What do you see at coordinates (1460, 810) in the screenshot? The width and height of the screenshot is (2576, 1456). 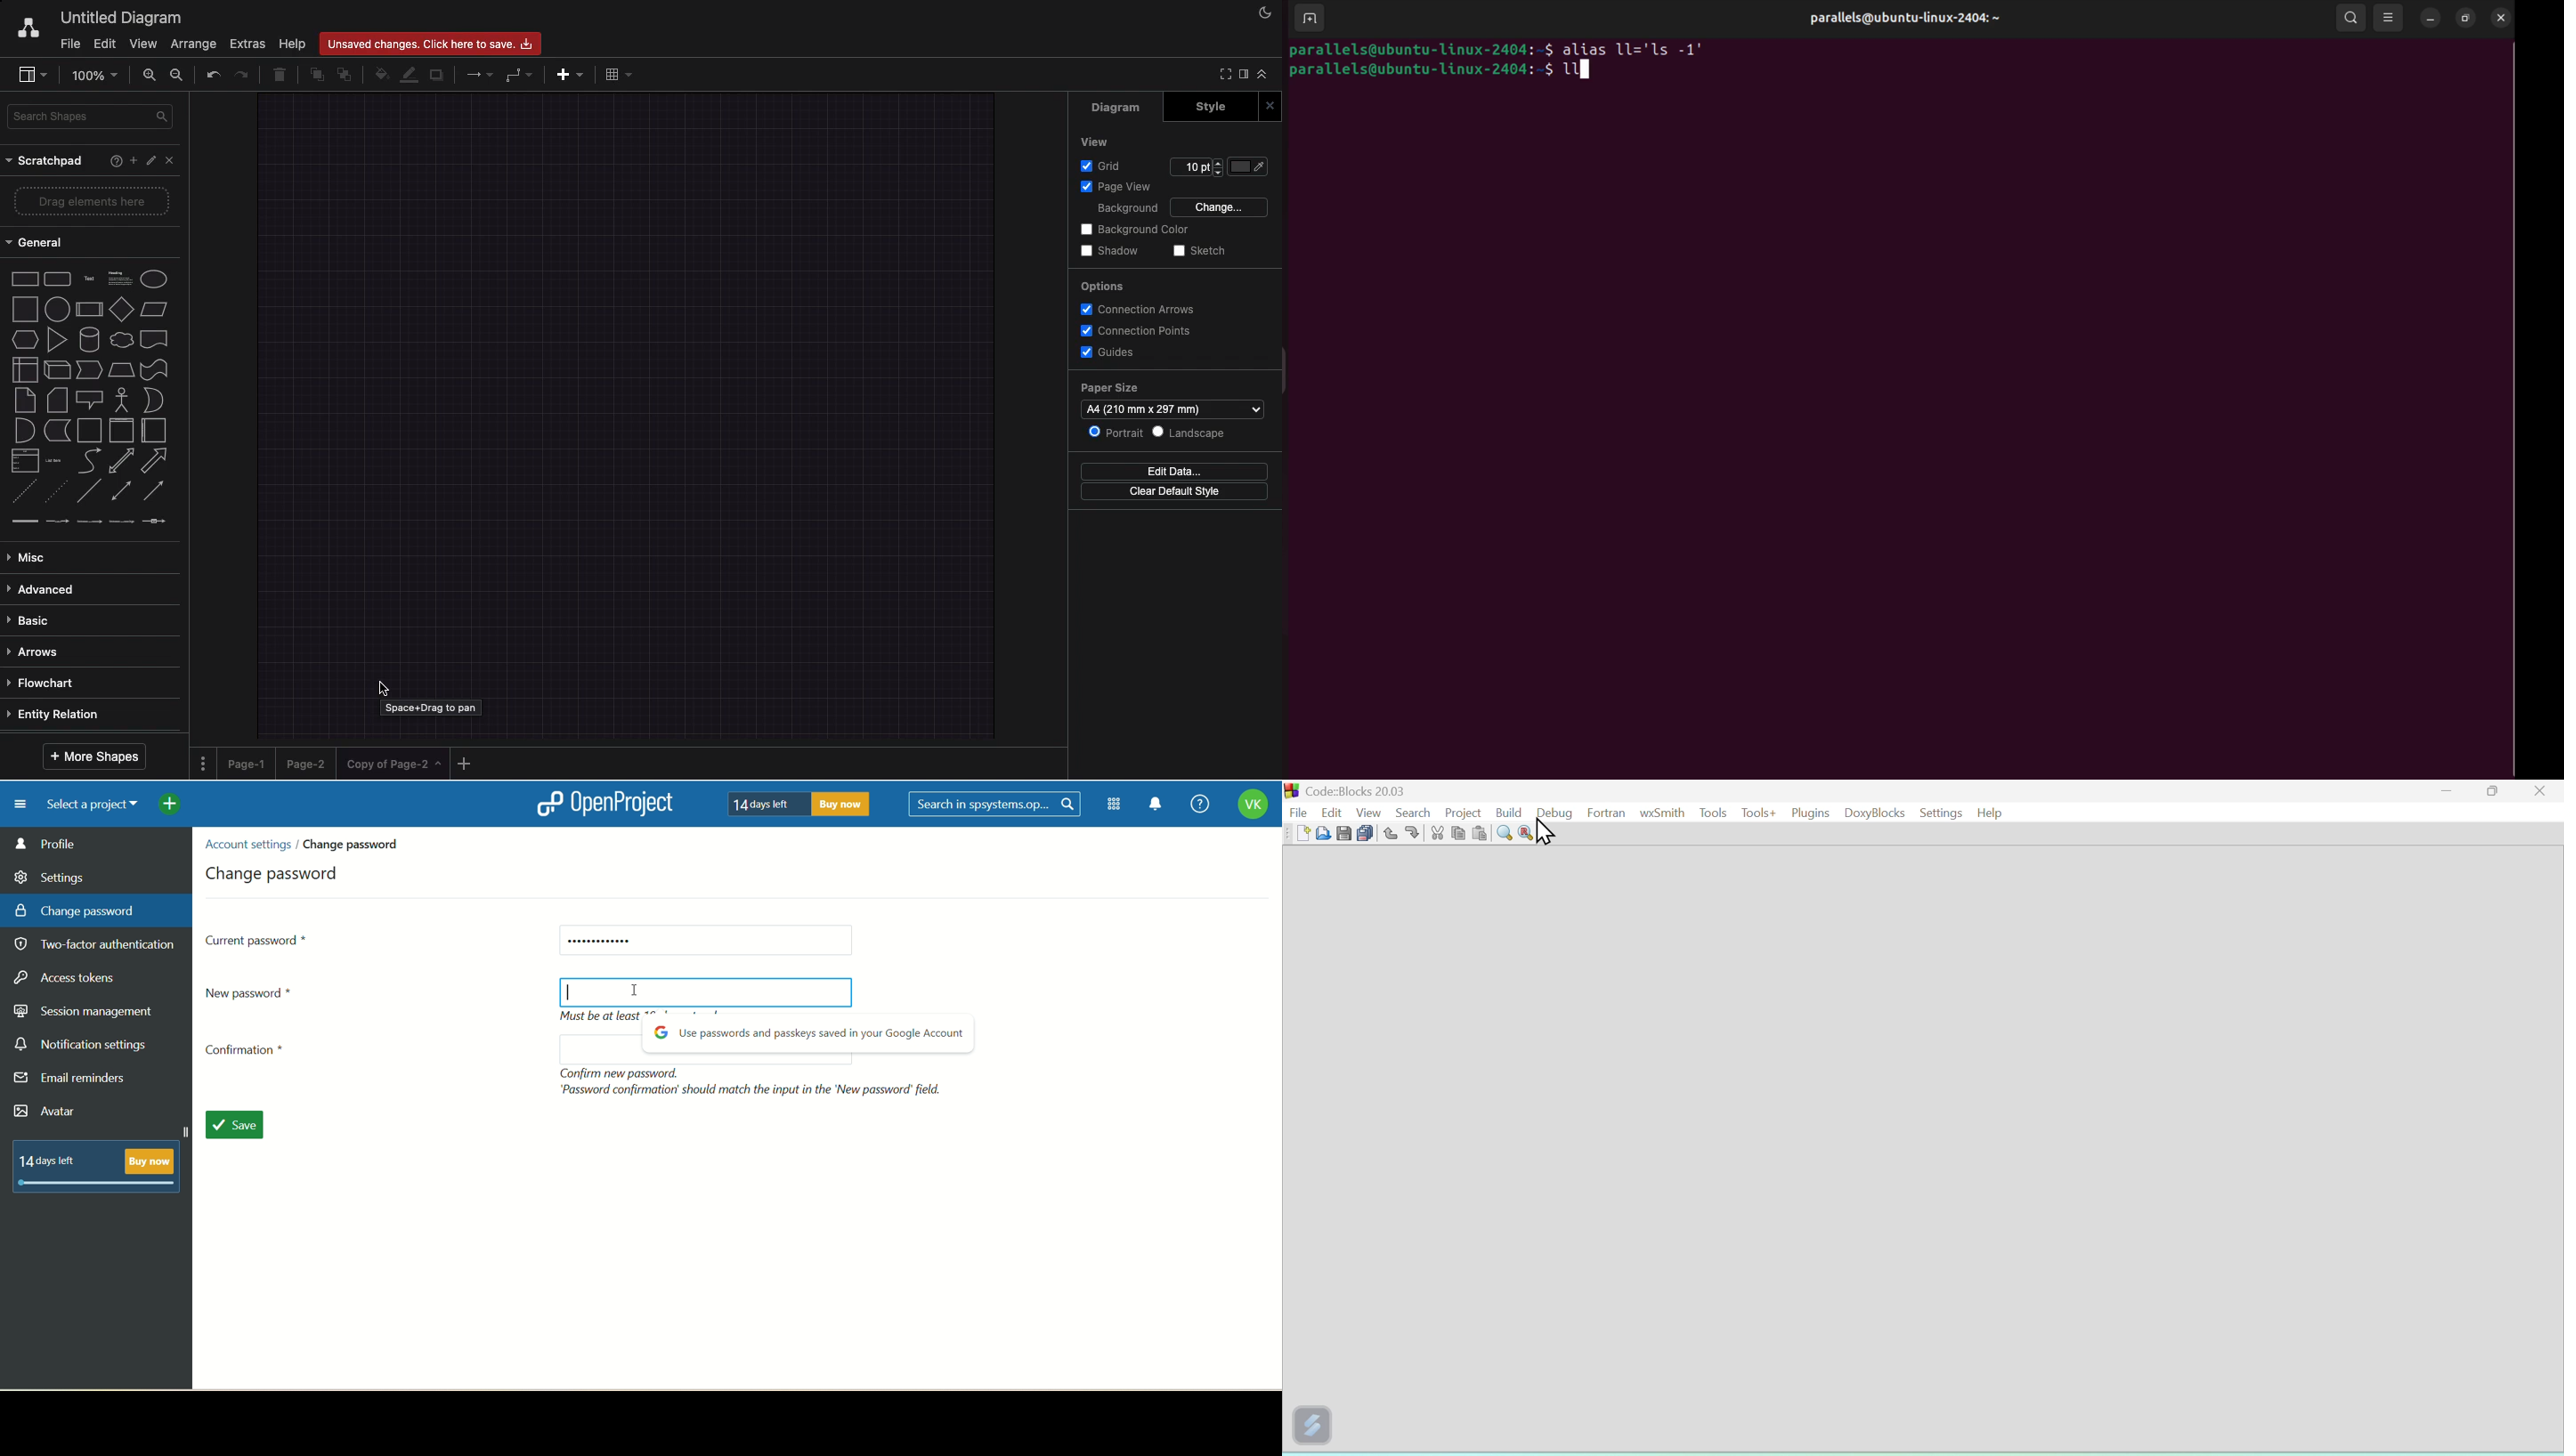 I see `Project` at bounding box center [1460, 810].